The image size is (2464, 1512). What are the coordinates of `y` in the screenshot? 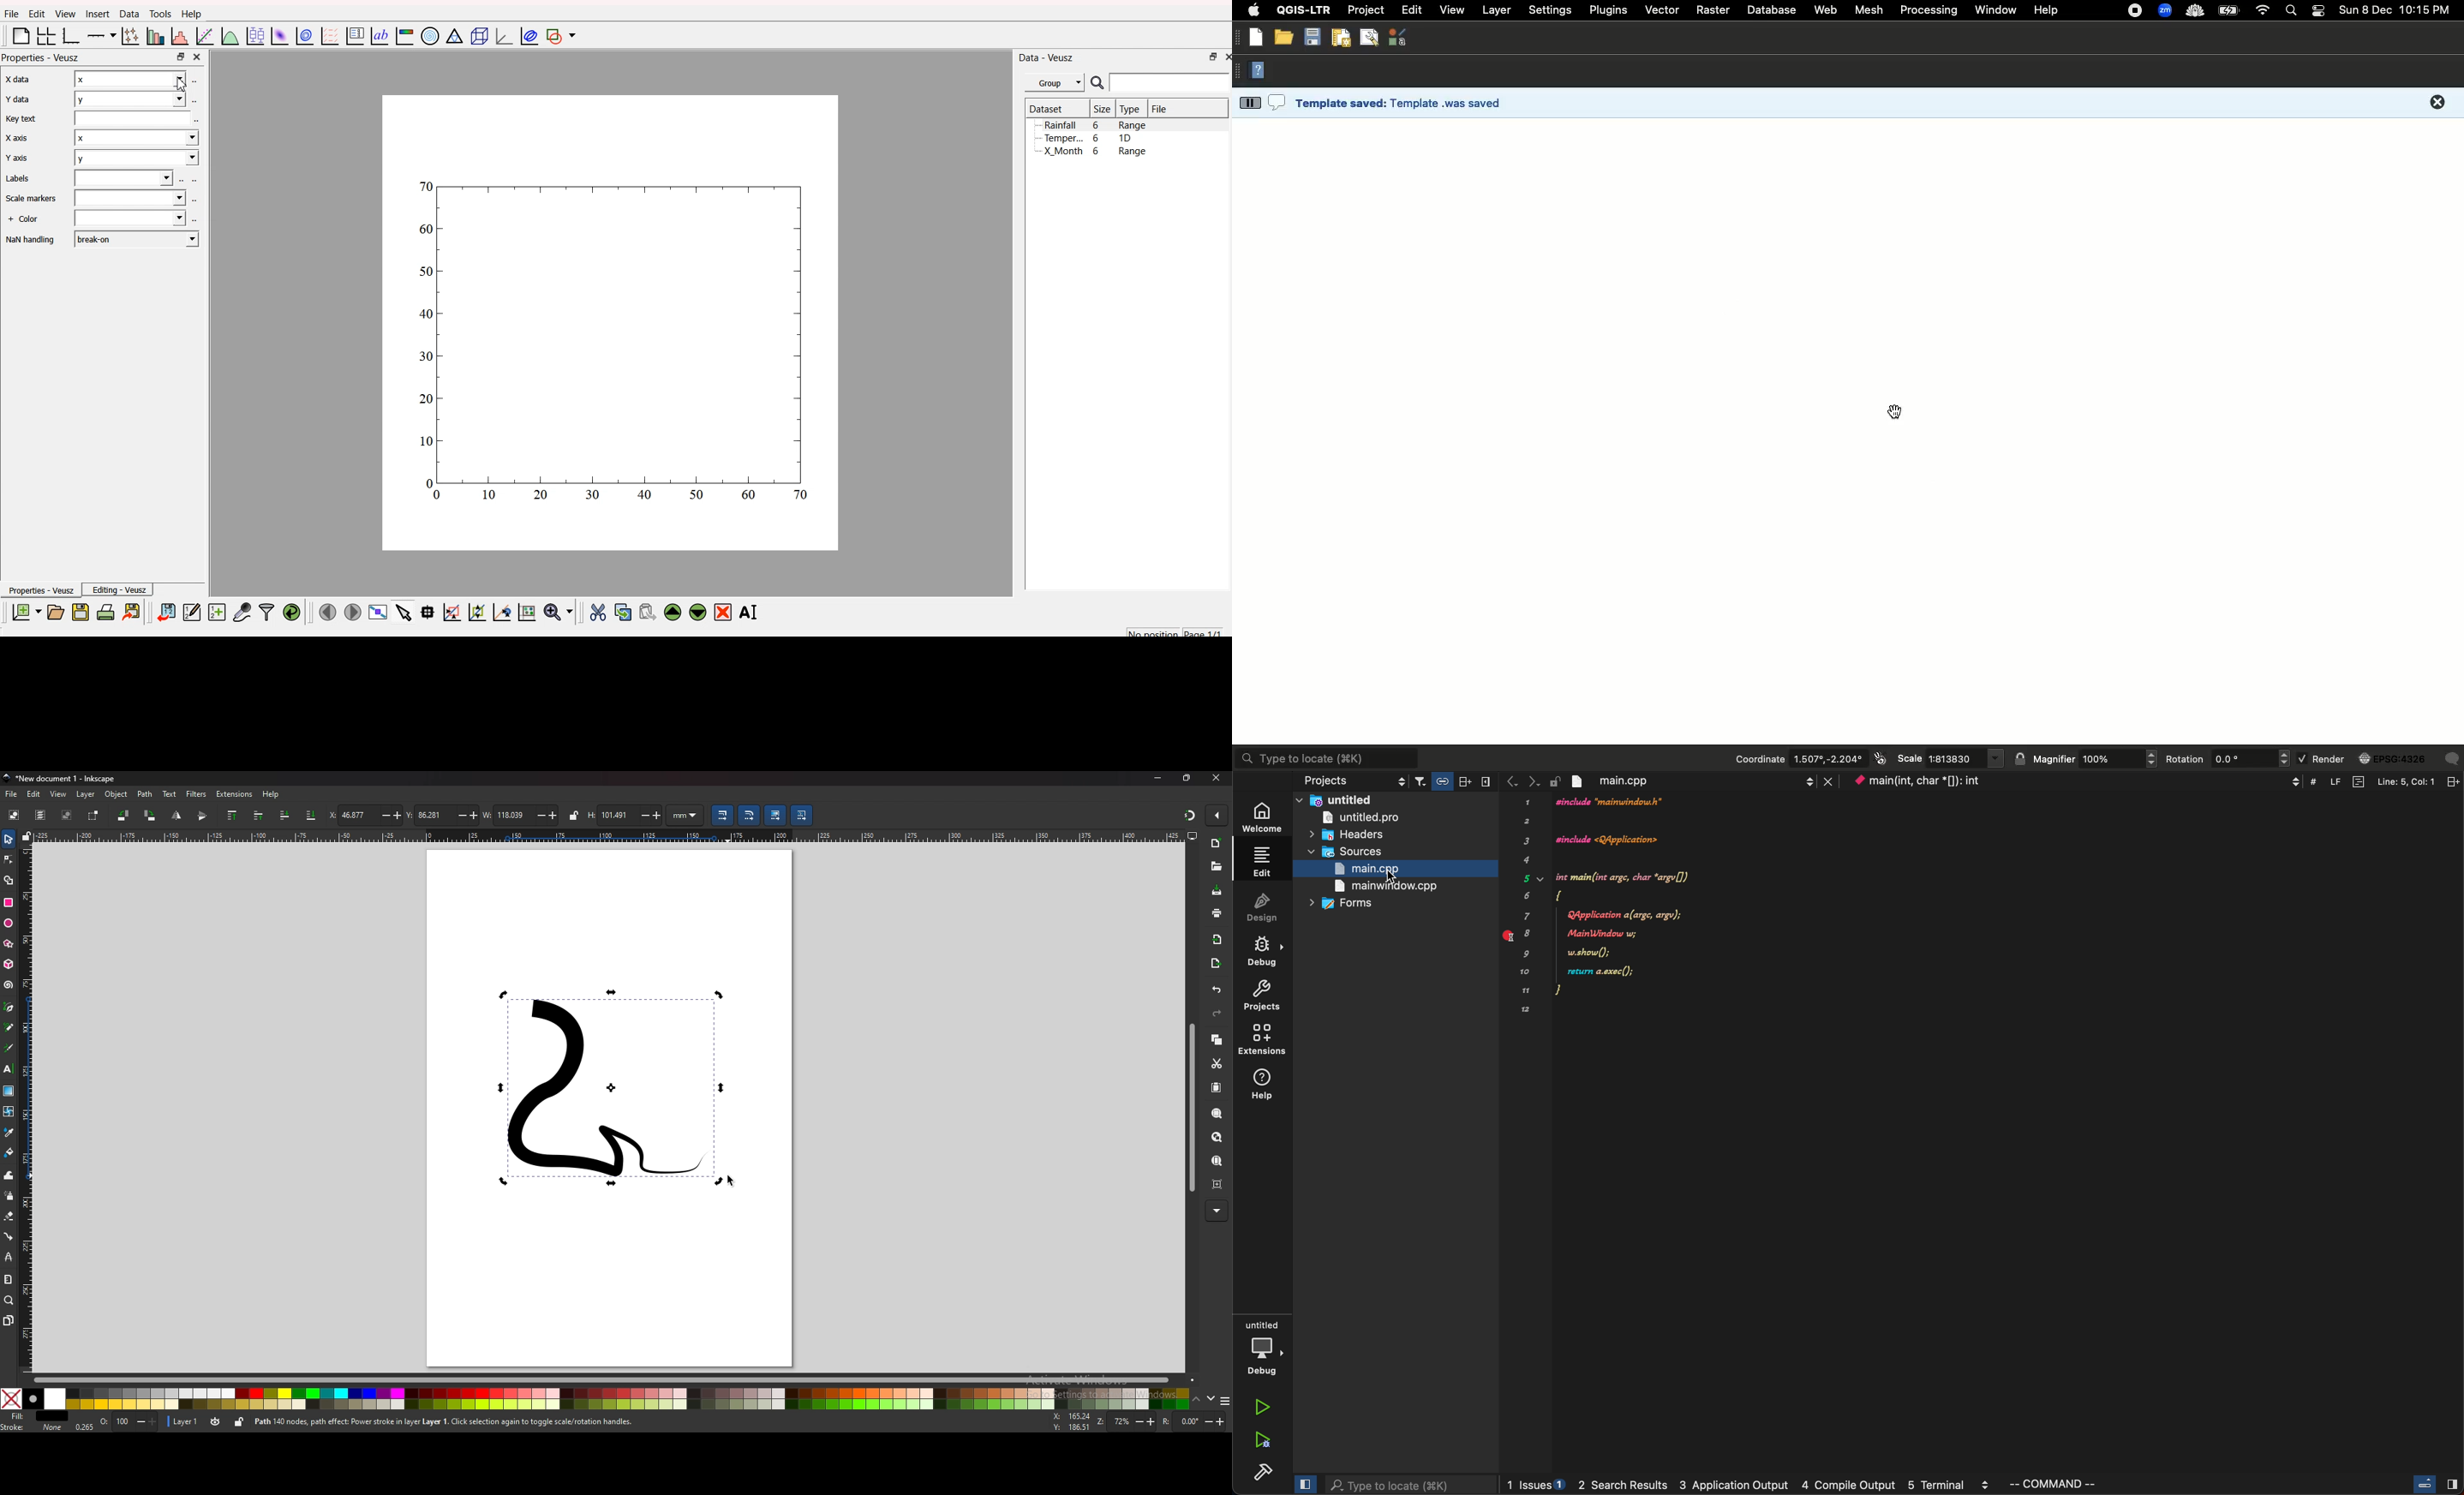 It's located at (130, 98).